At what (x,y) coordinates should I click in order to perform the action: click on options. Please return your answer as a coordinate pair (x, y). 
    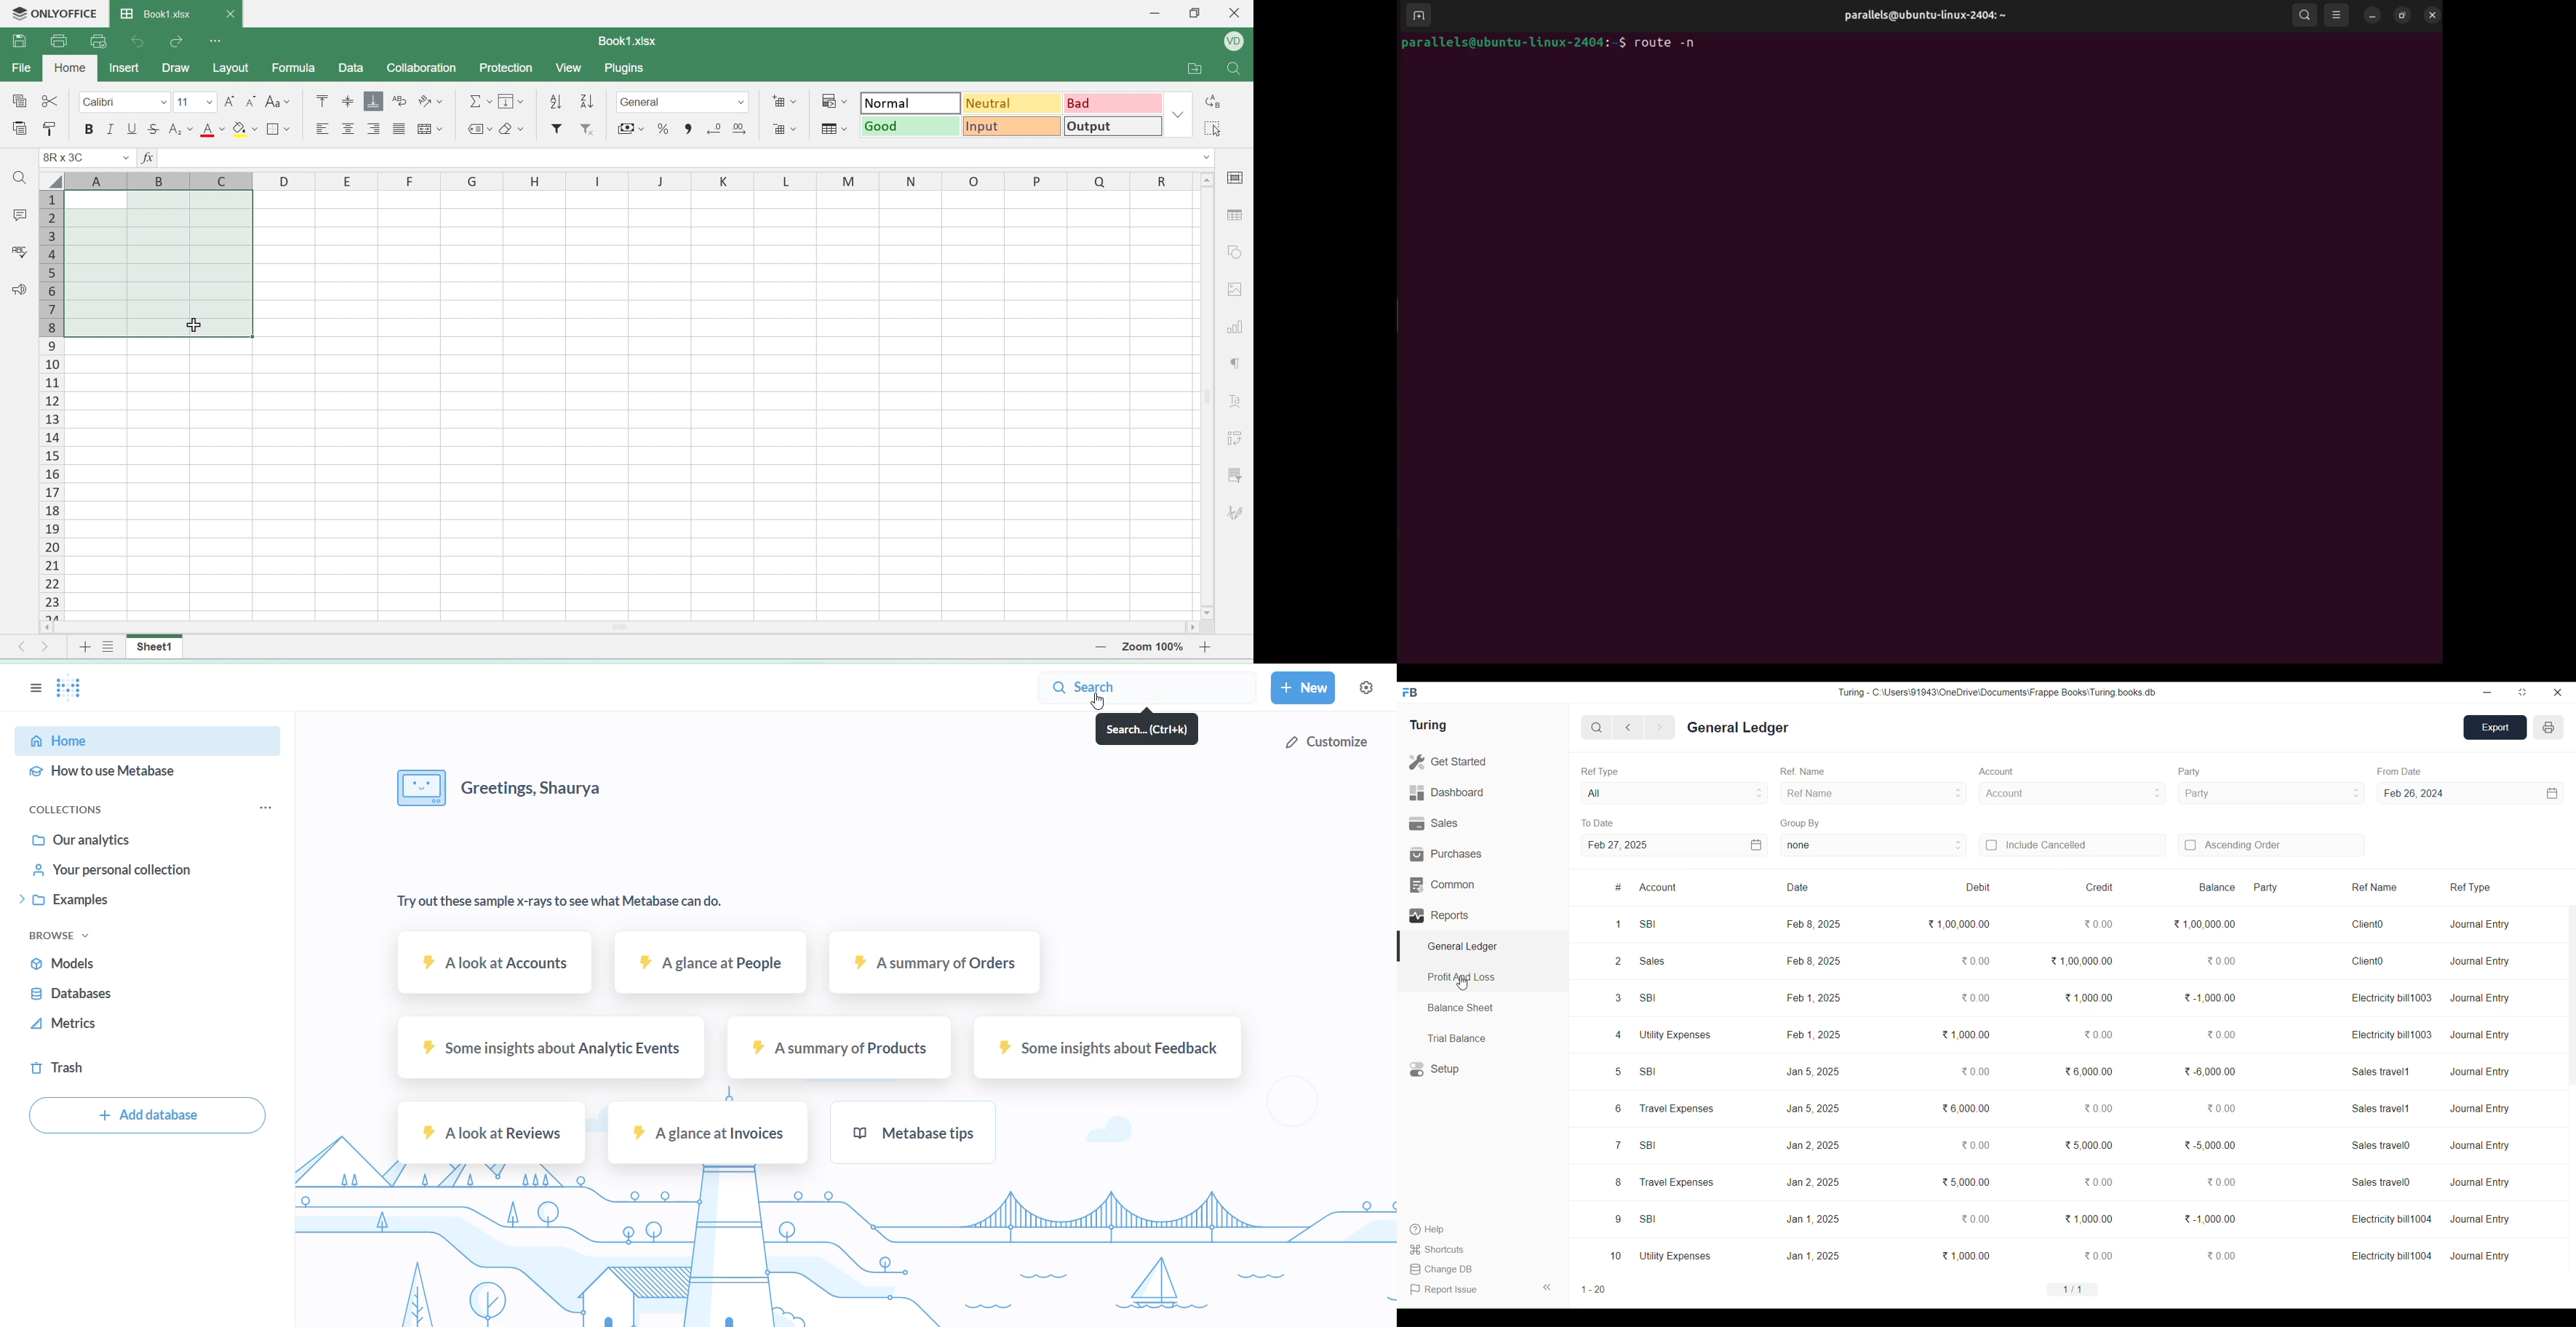
    Looking at the image, I should click on (214, 39).